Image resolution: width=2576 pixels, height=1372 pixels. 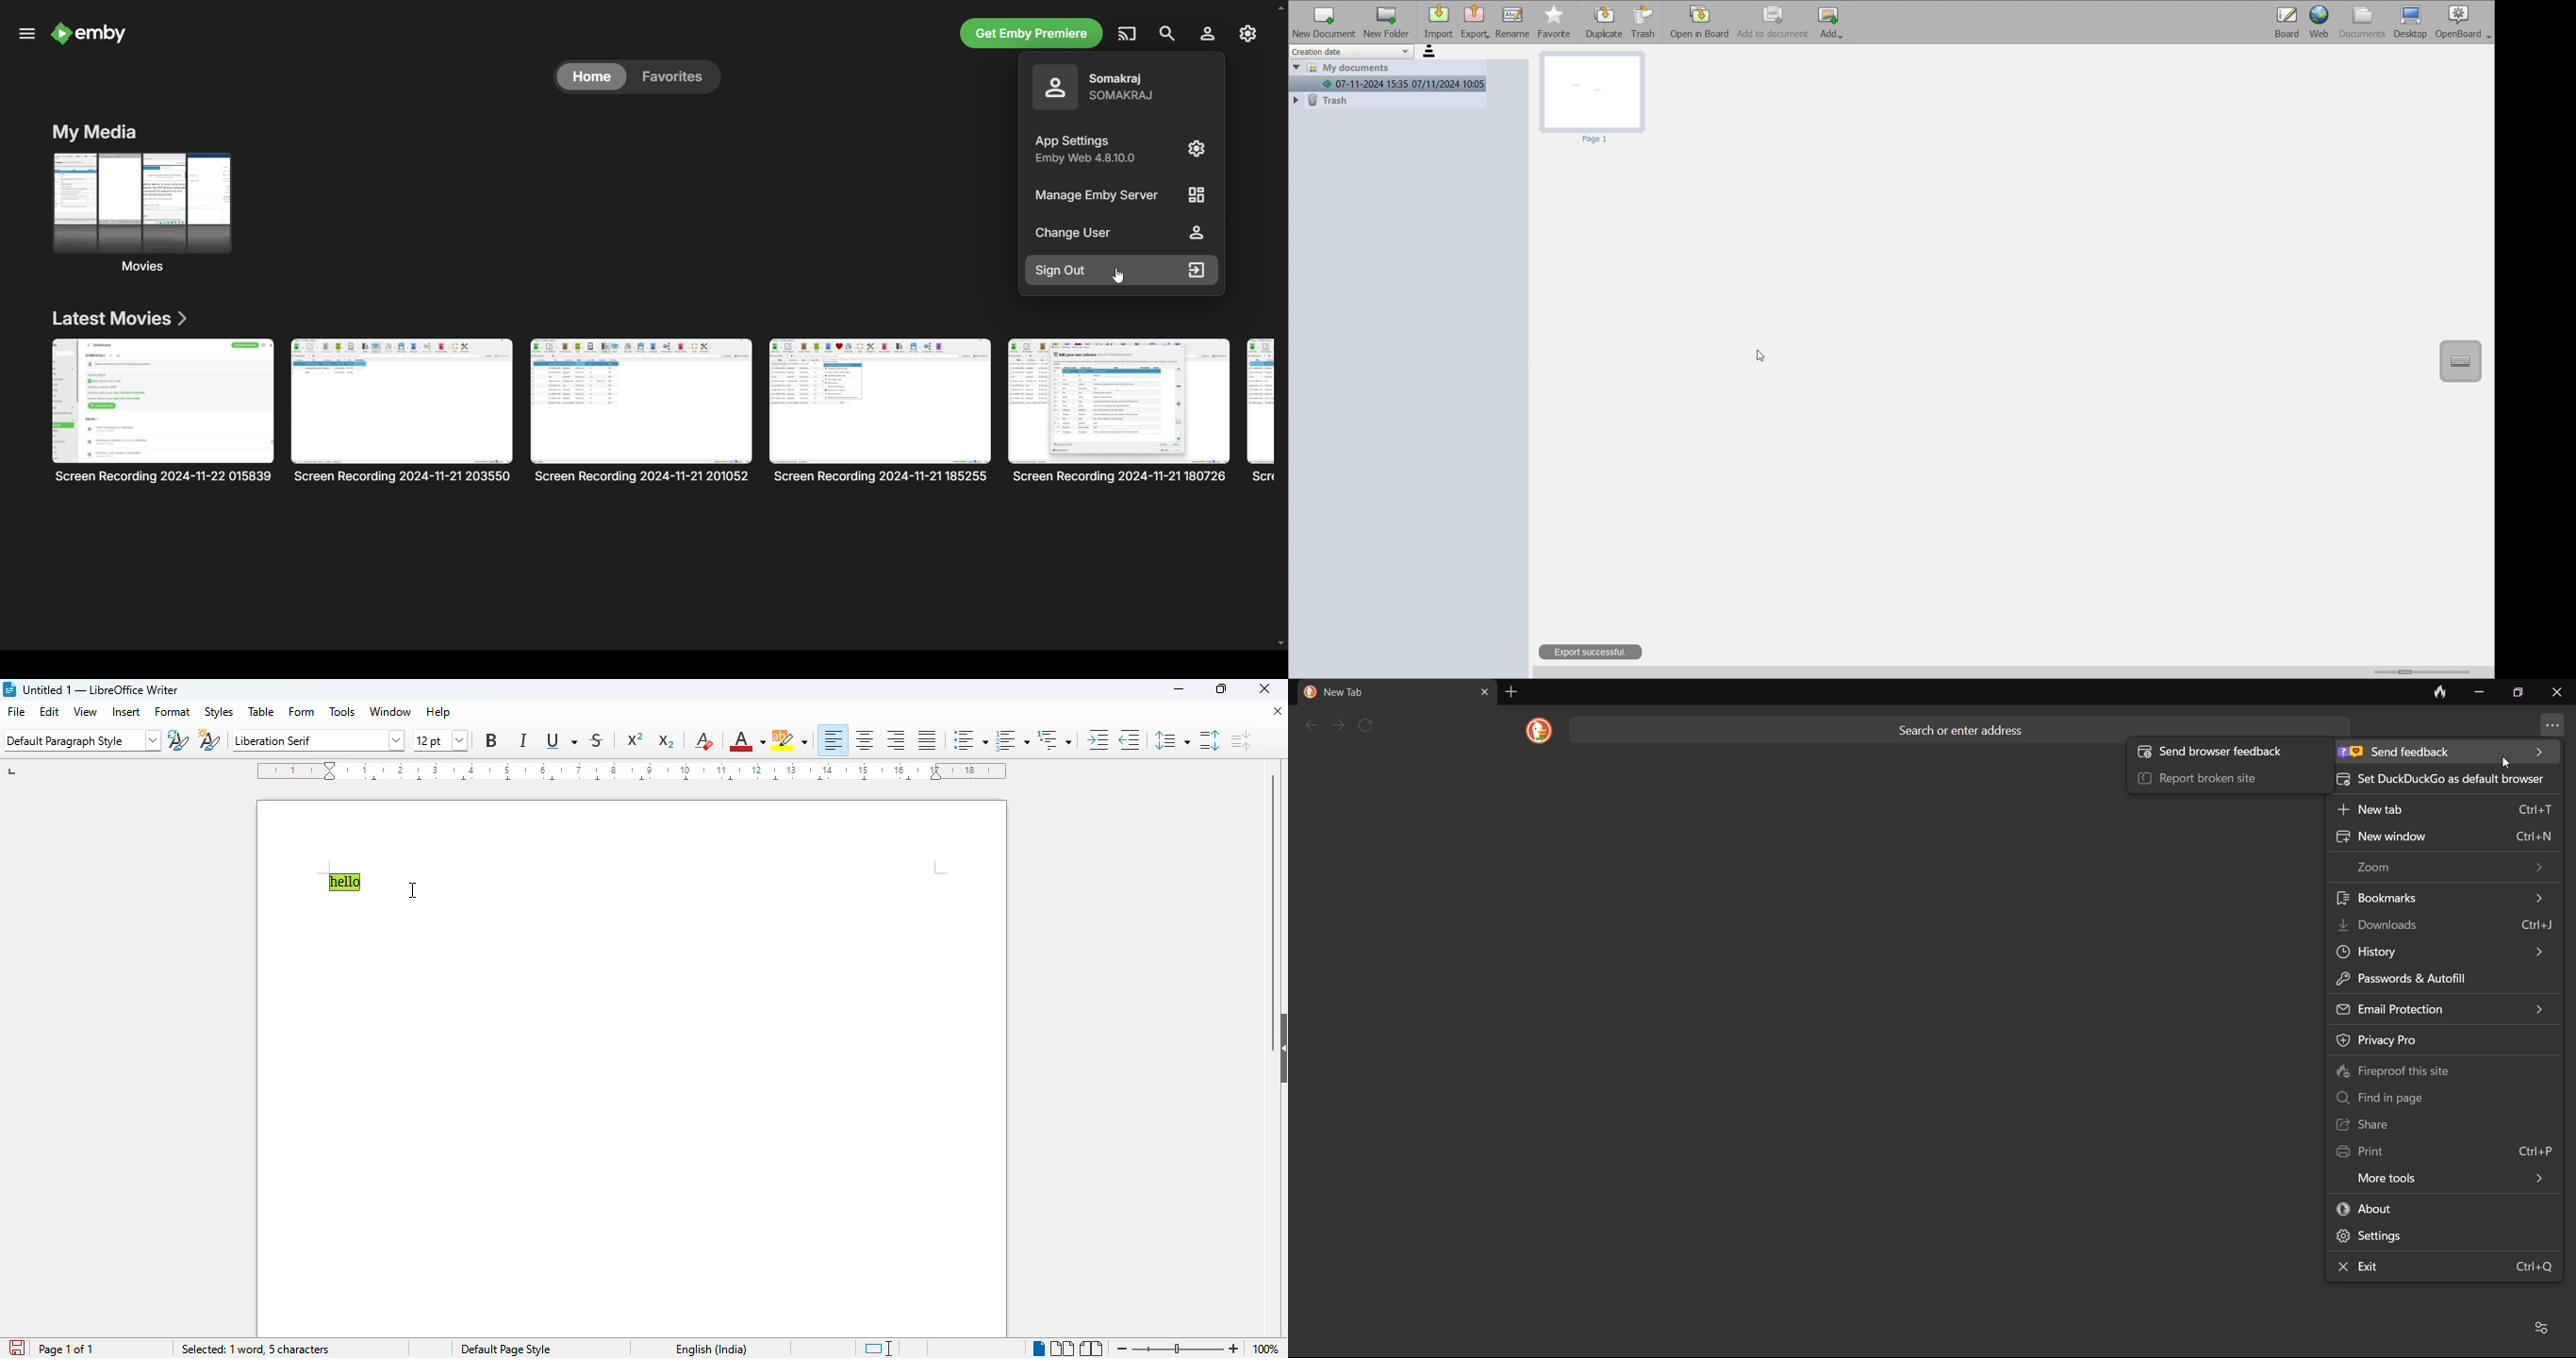 I want to click on character highlighting color, so click(x=789, y=740).